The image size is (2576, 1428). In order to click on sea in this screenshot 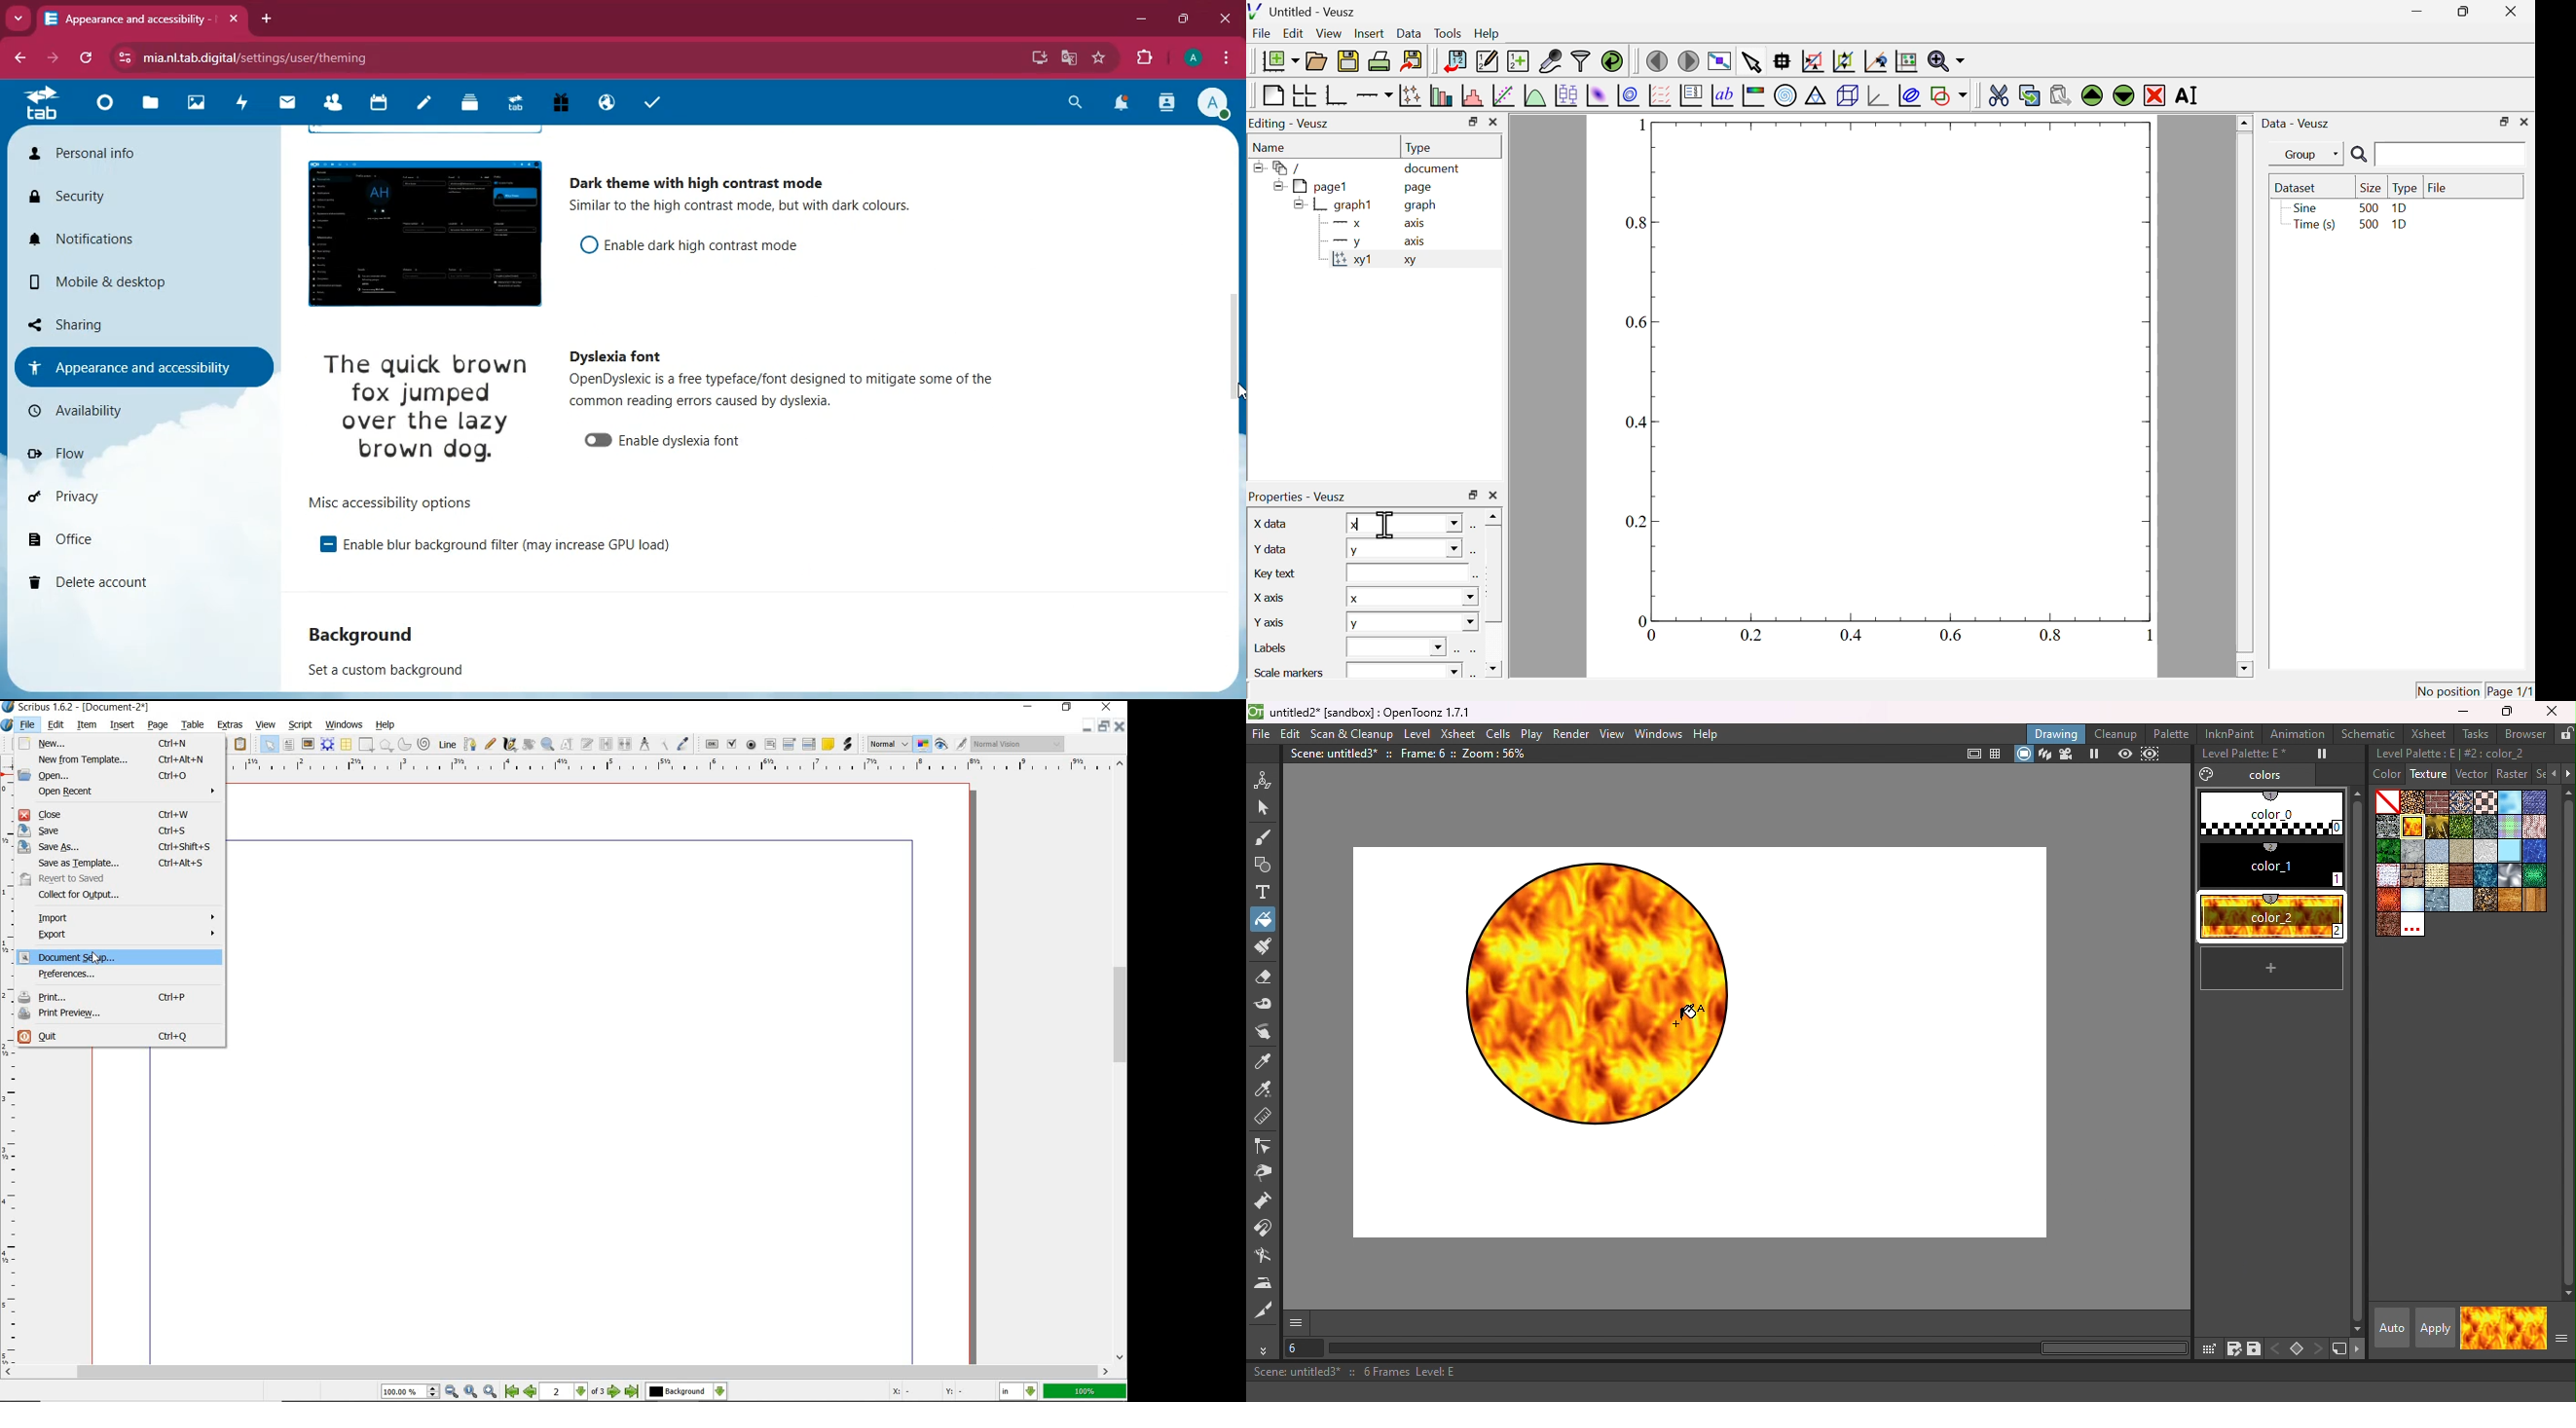, I will do `click(2485, 875)`.